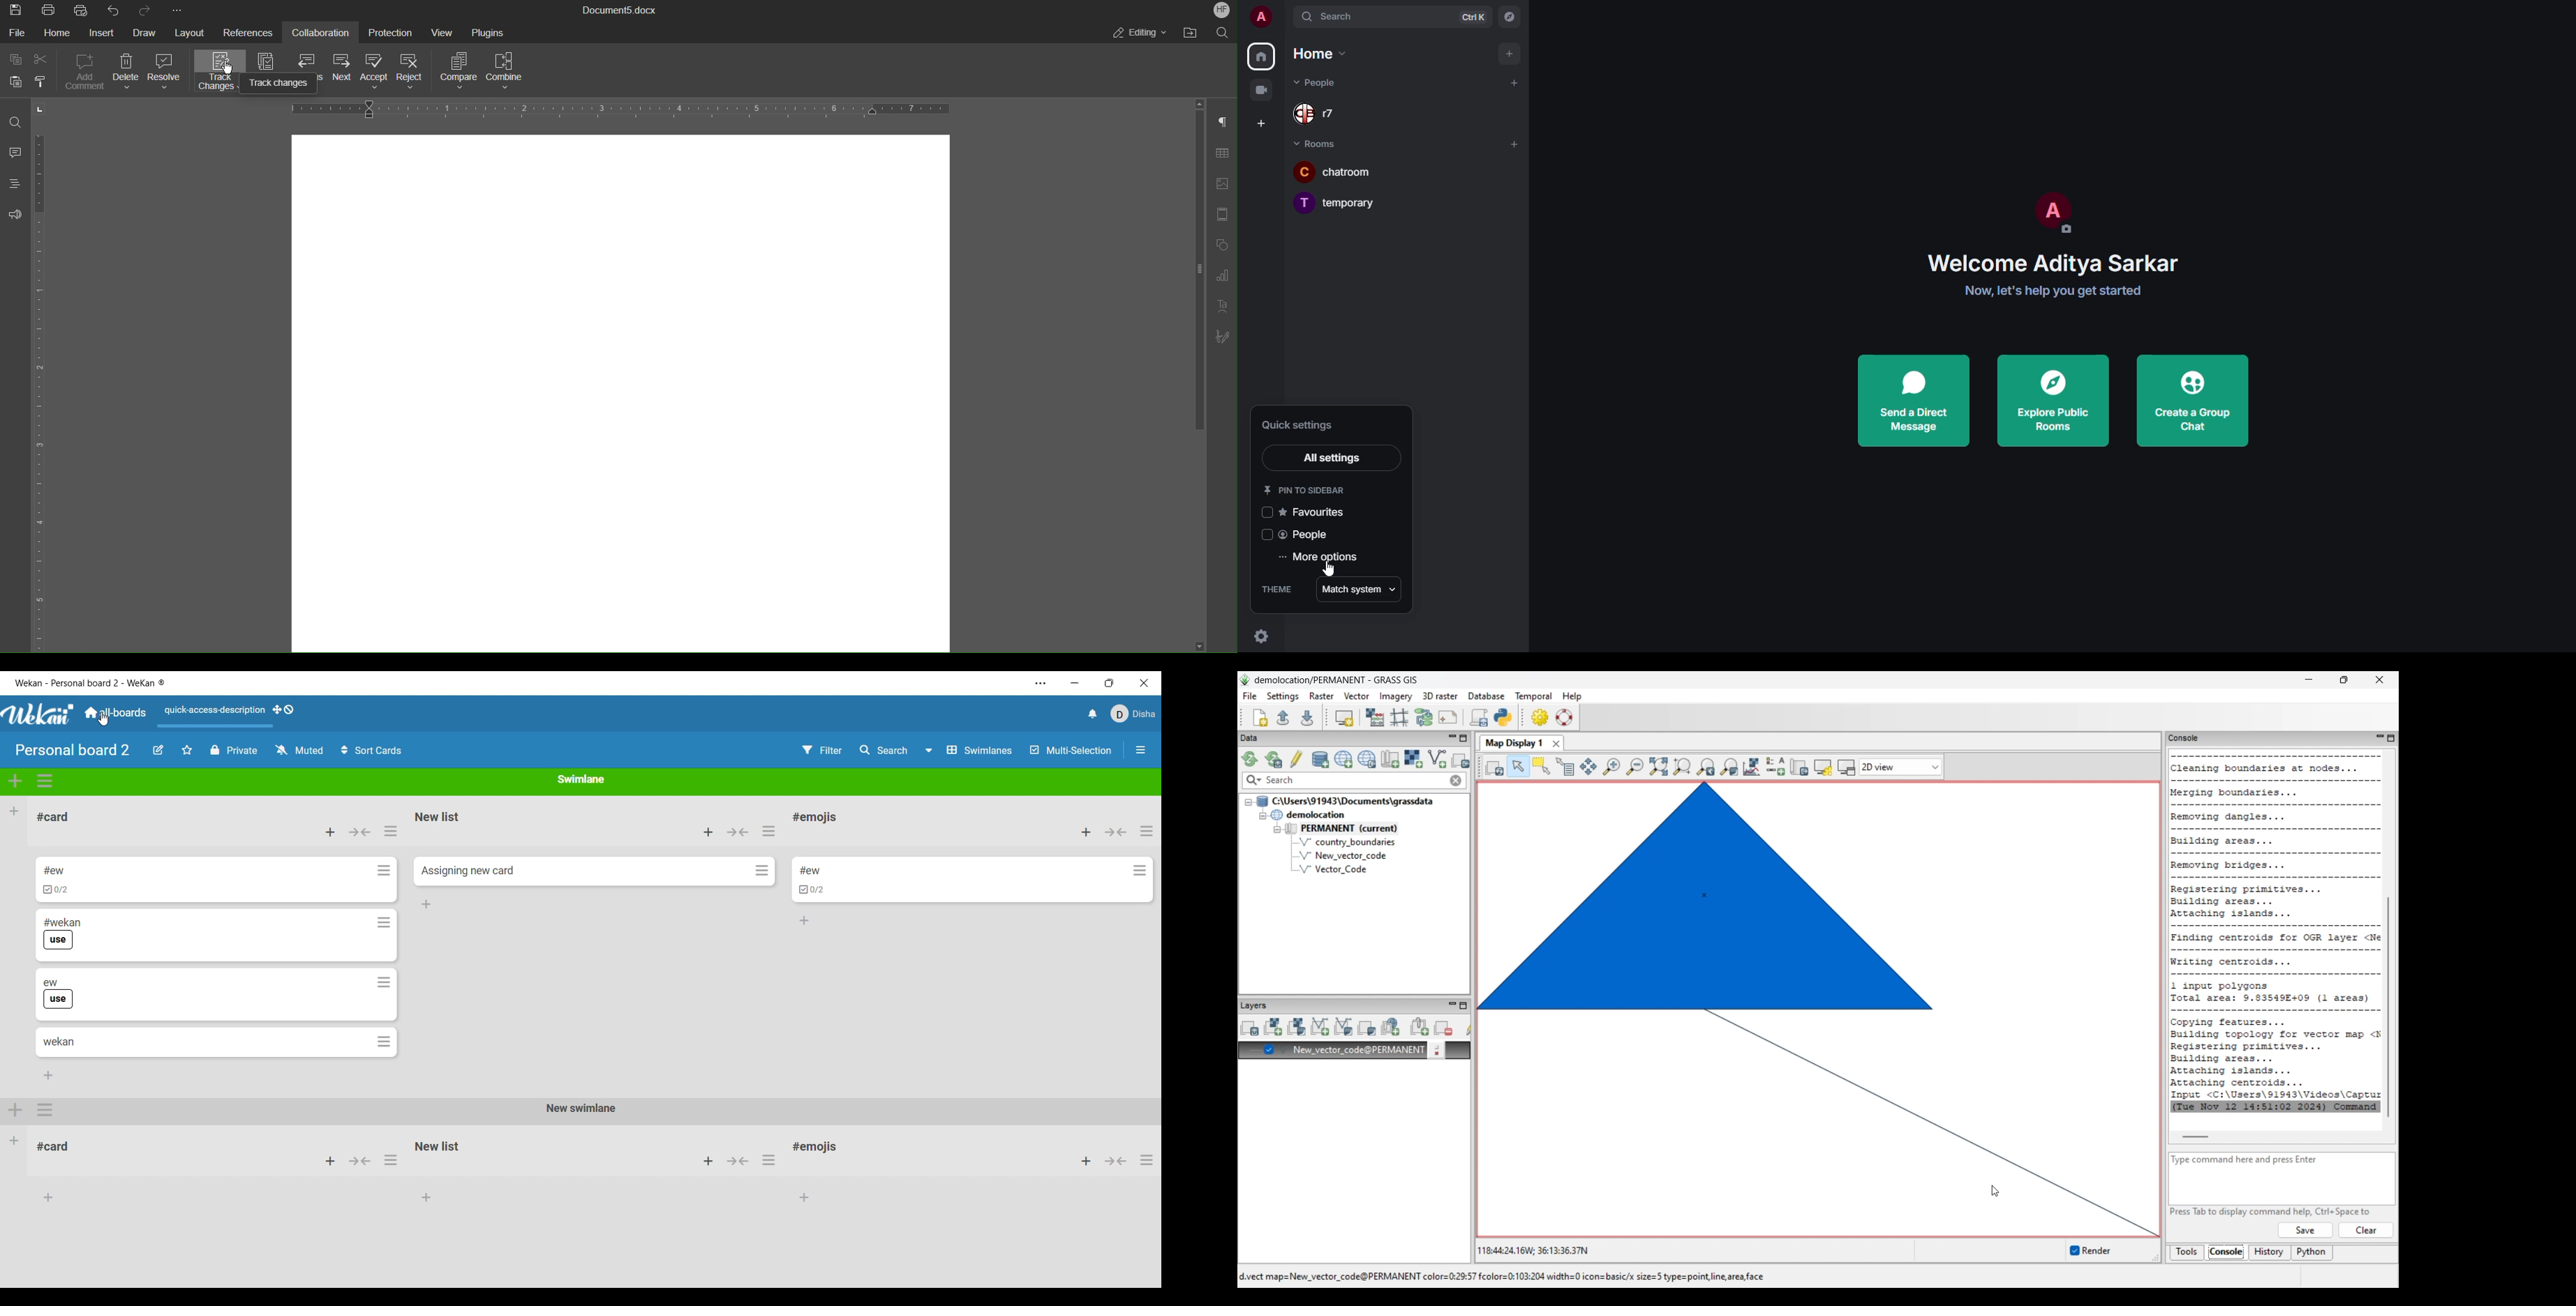 The image size is (2576, 1316). Describe the element at coordinates (1220, 186) in the screenshot. I see `Image Settings` at that location.